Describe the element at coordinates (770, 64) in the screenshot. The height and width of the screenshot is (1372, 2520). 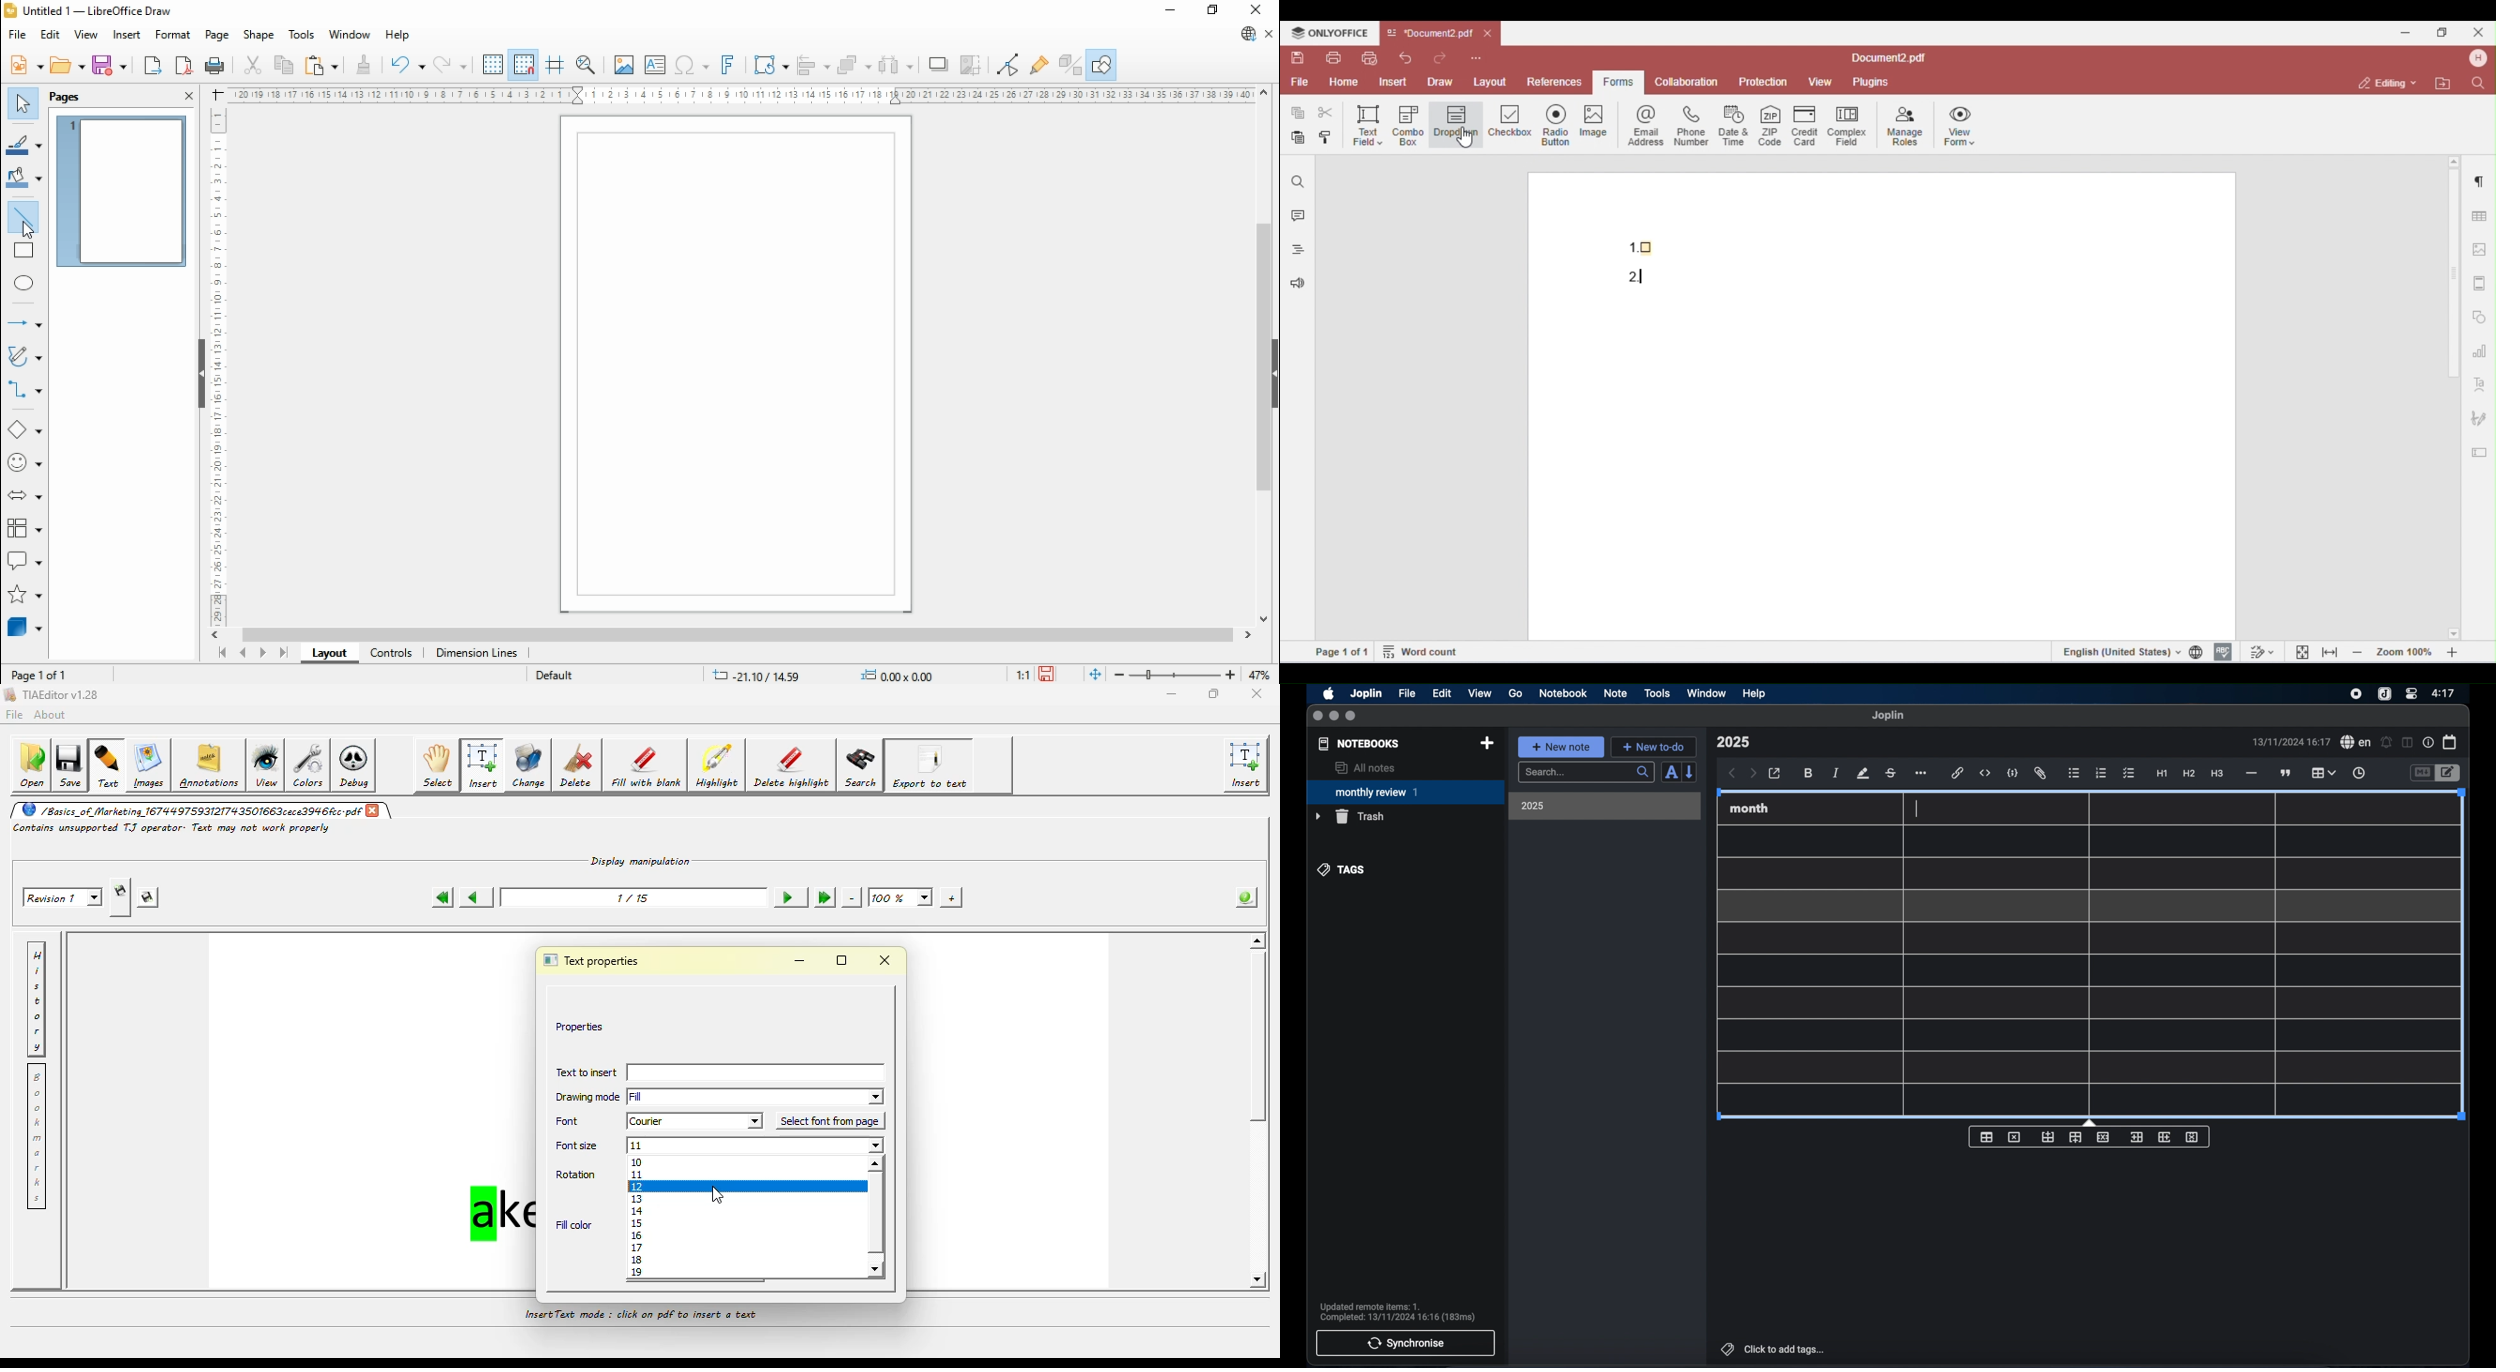
I see `transformations` at that location.